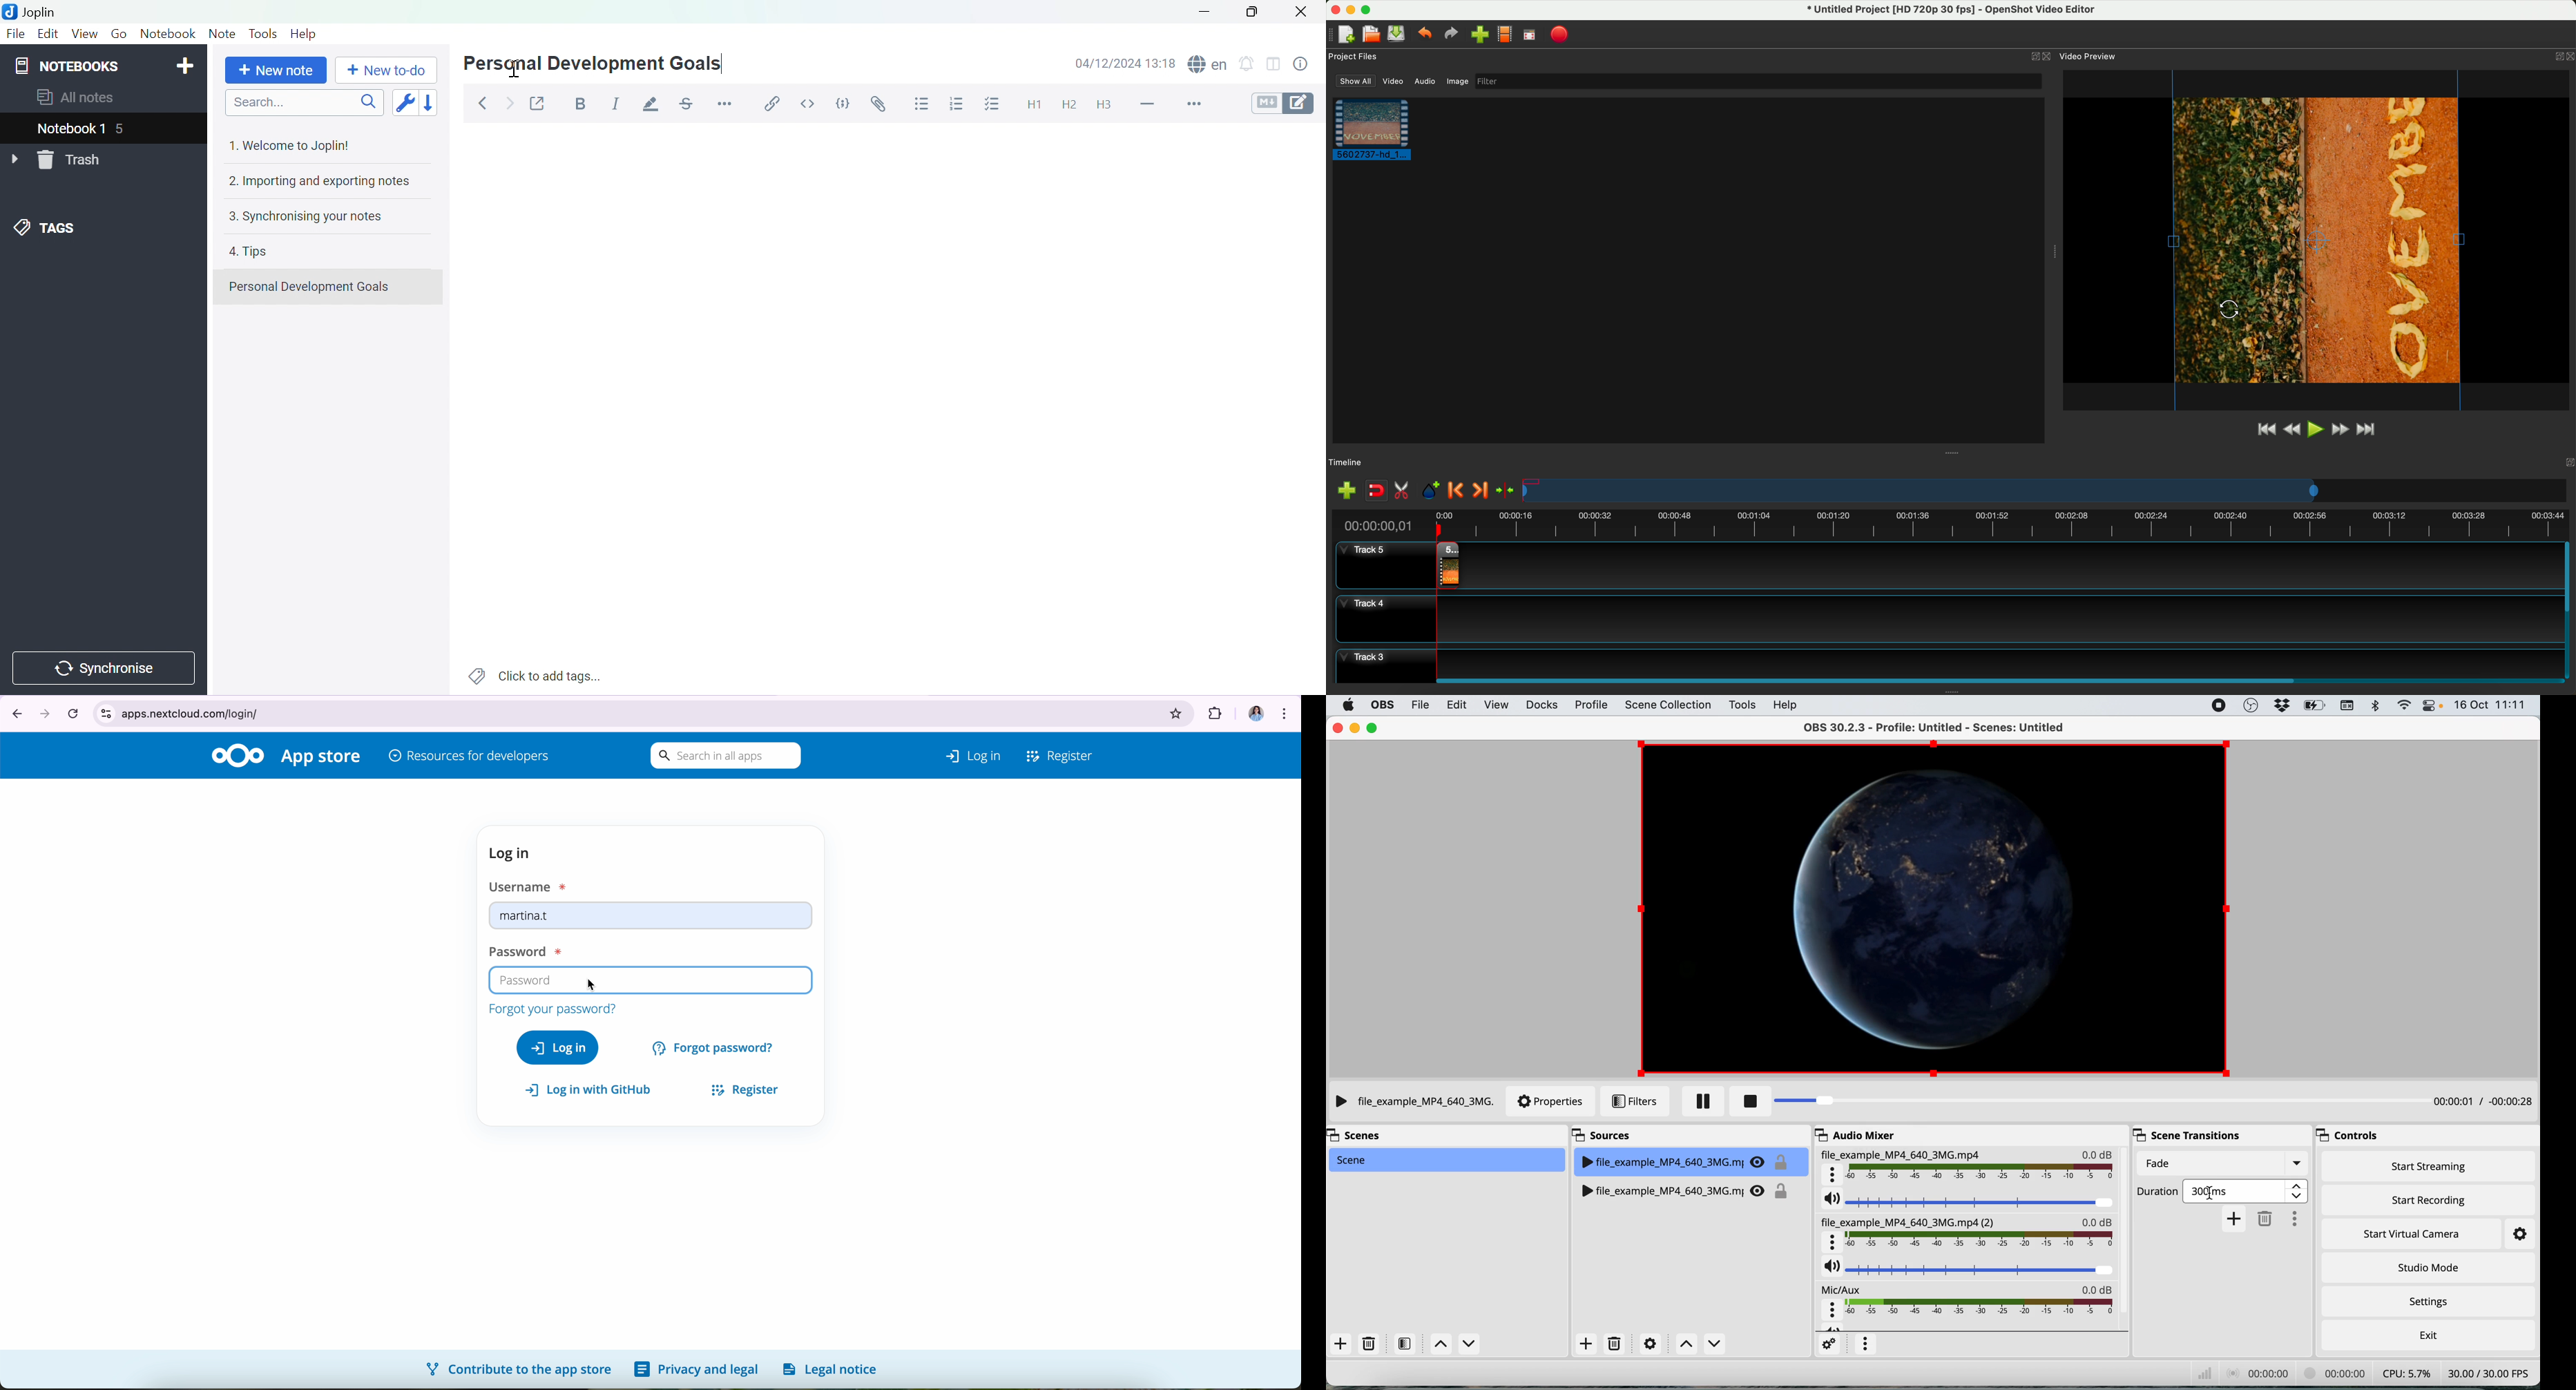 The image size is (2576, 1400). What do you see at coordinates (1497, 706) in the screenshot?
I see `view` at bounding box center [1497, 706].